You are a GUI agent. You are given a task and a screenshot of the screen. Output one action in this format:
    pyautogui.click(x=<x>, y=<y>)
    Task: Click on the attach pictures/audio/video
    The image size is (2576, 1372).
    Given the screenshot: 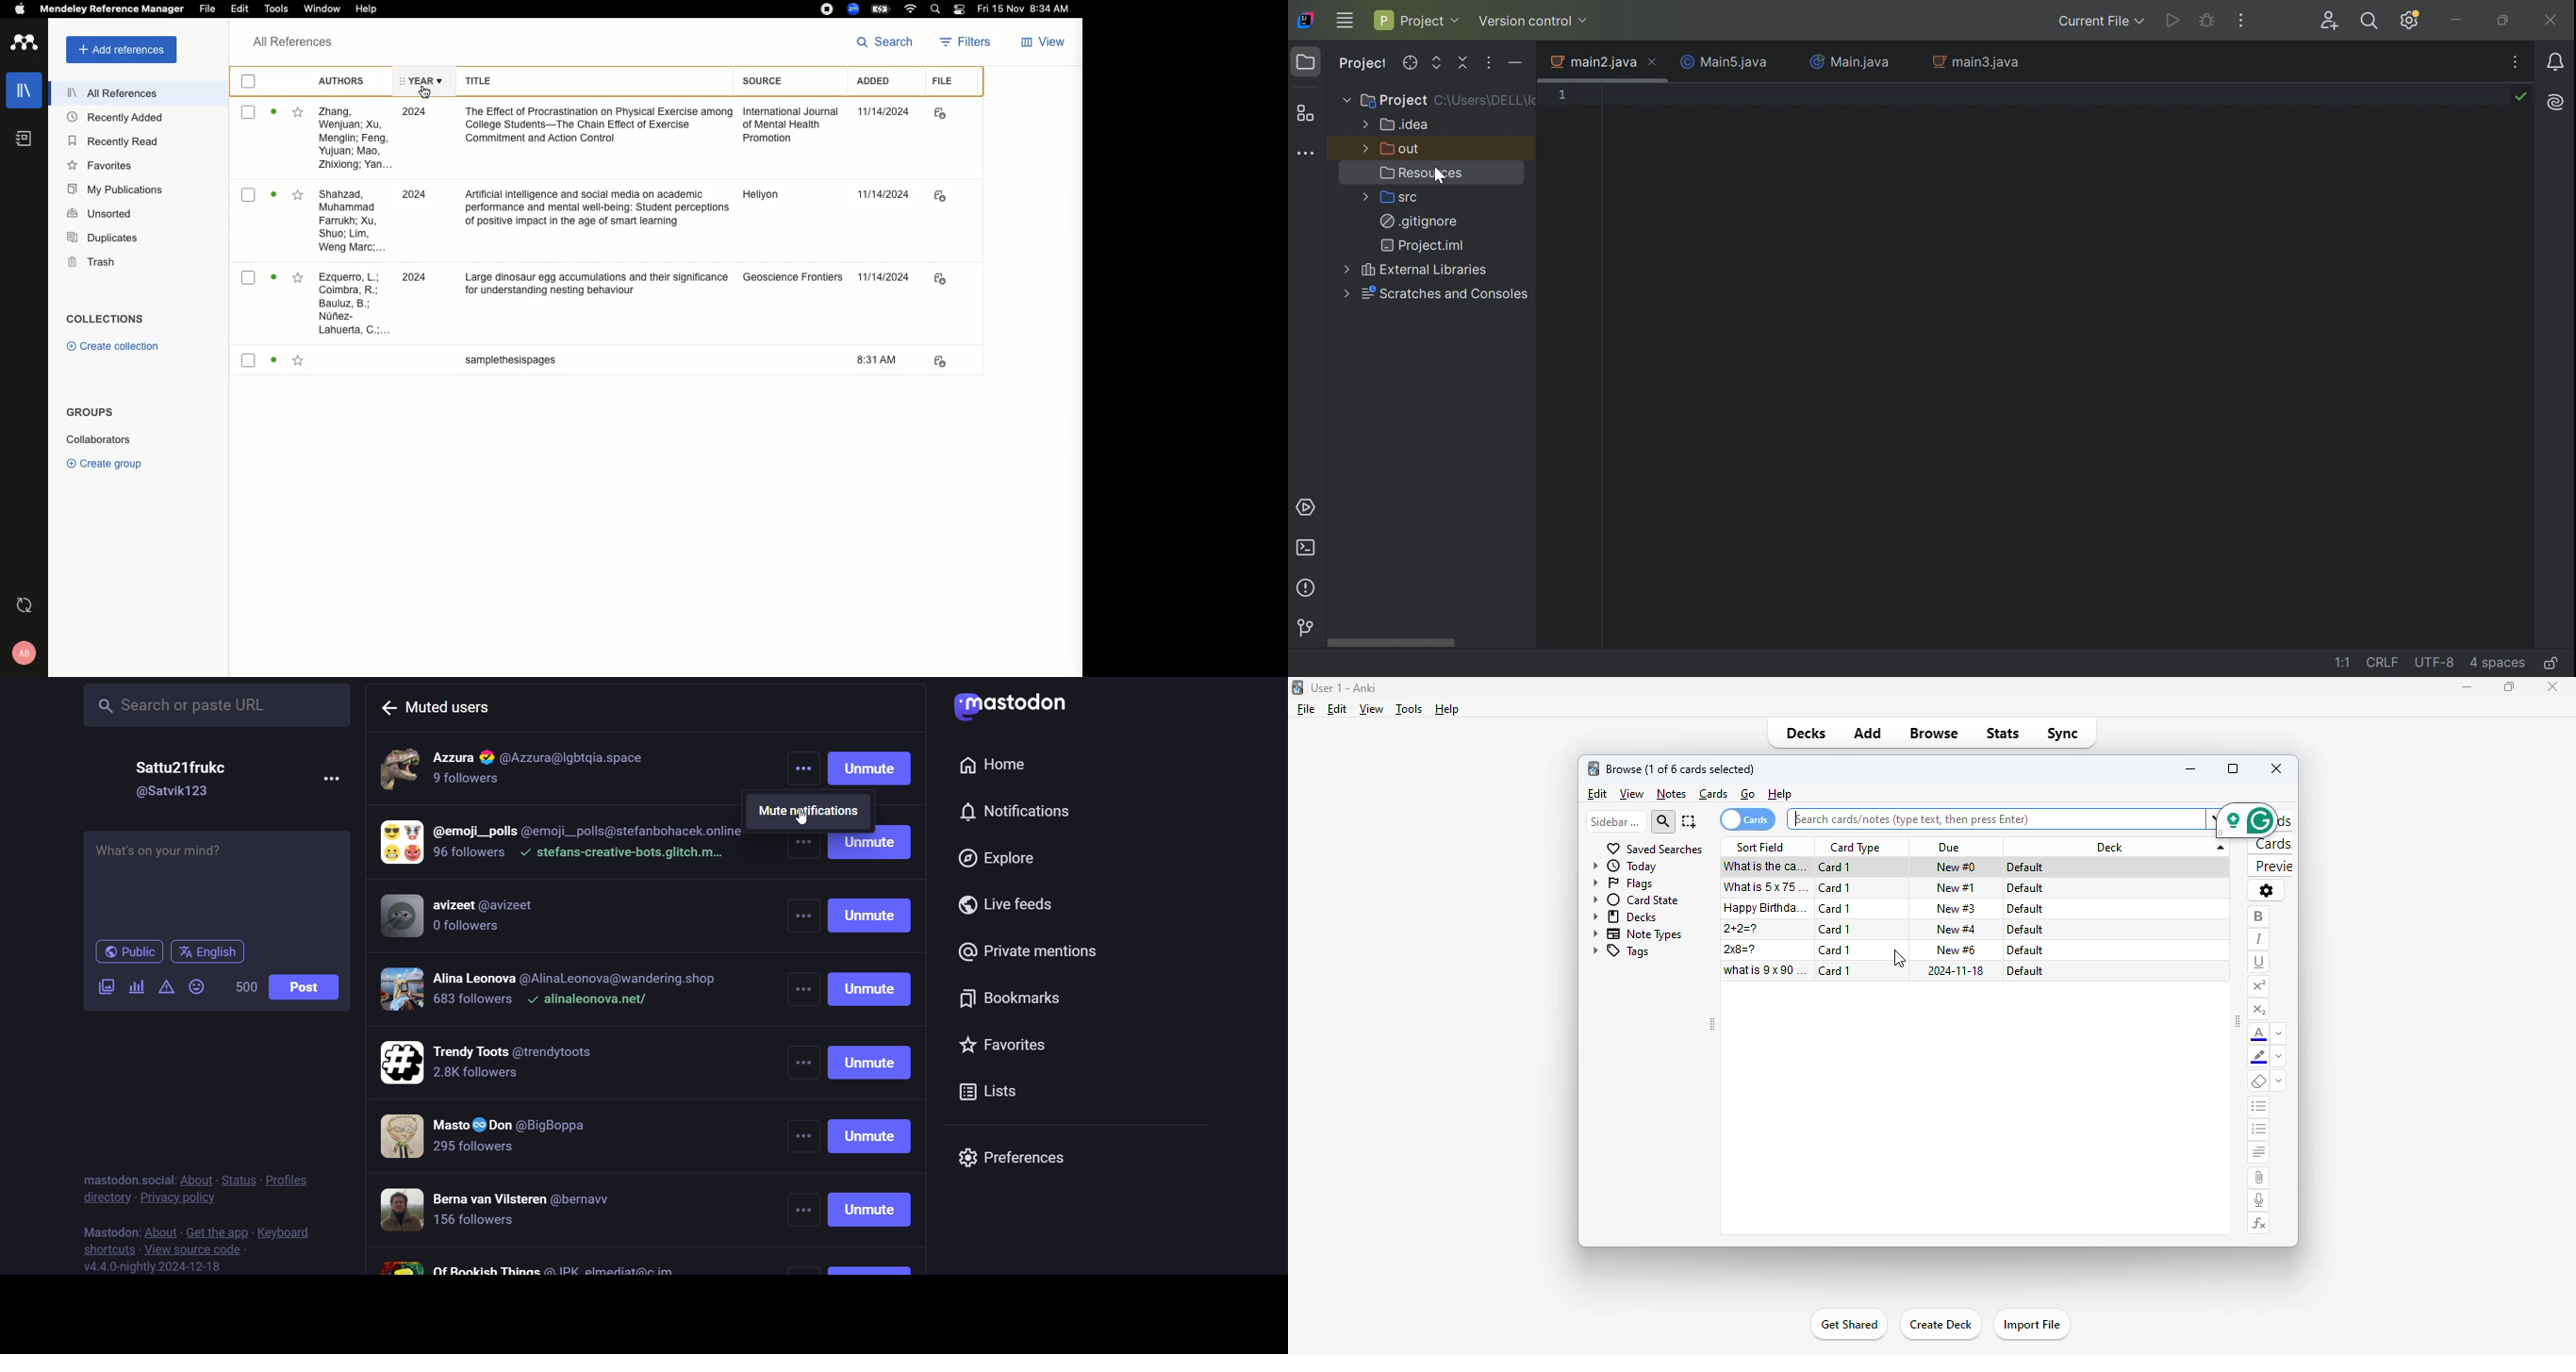 What is the action you would take?
    pyautogui.click(x=2258, y=1178)
    